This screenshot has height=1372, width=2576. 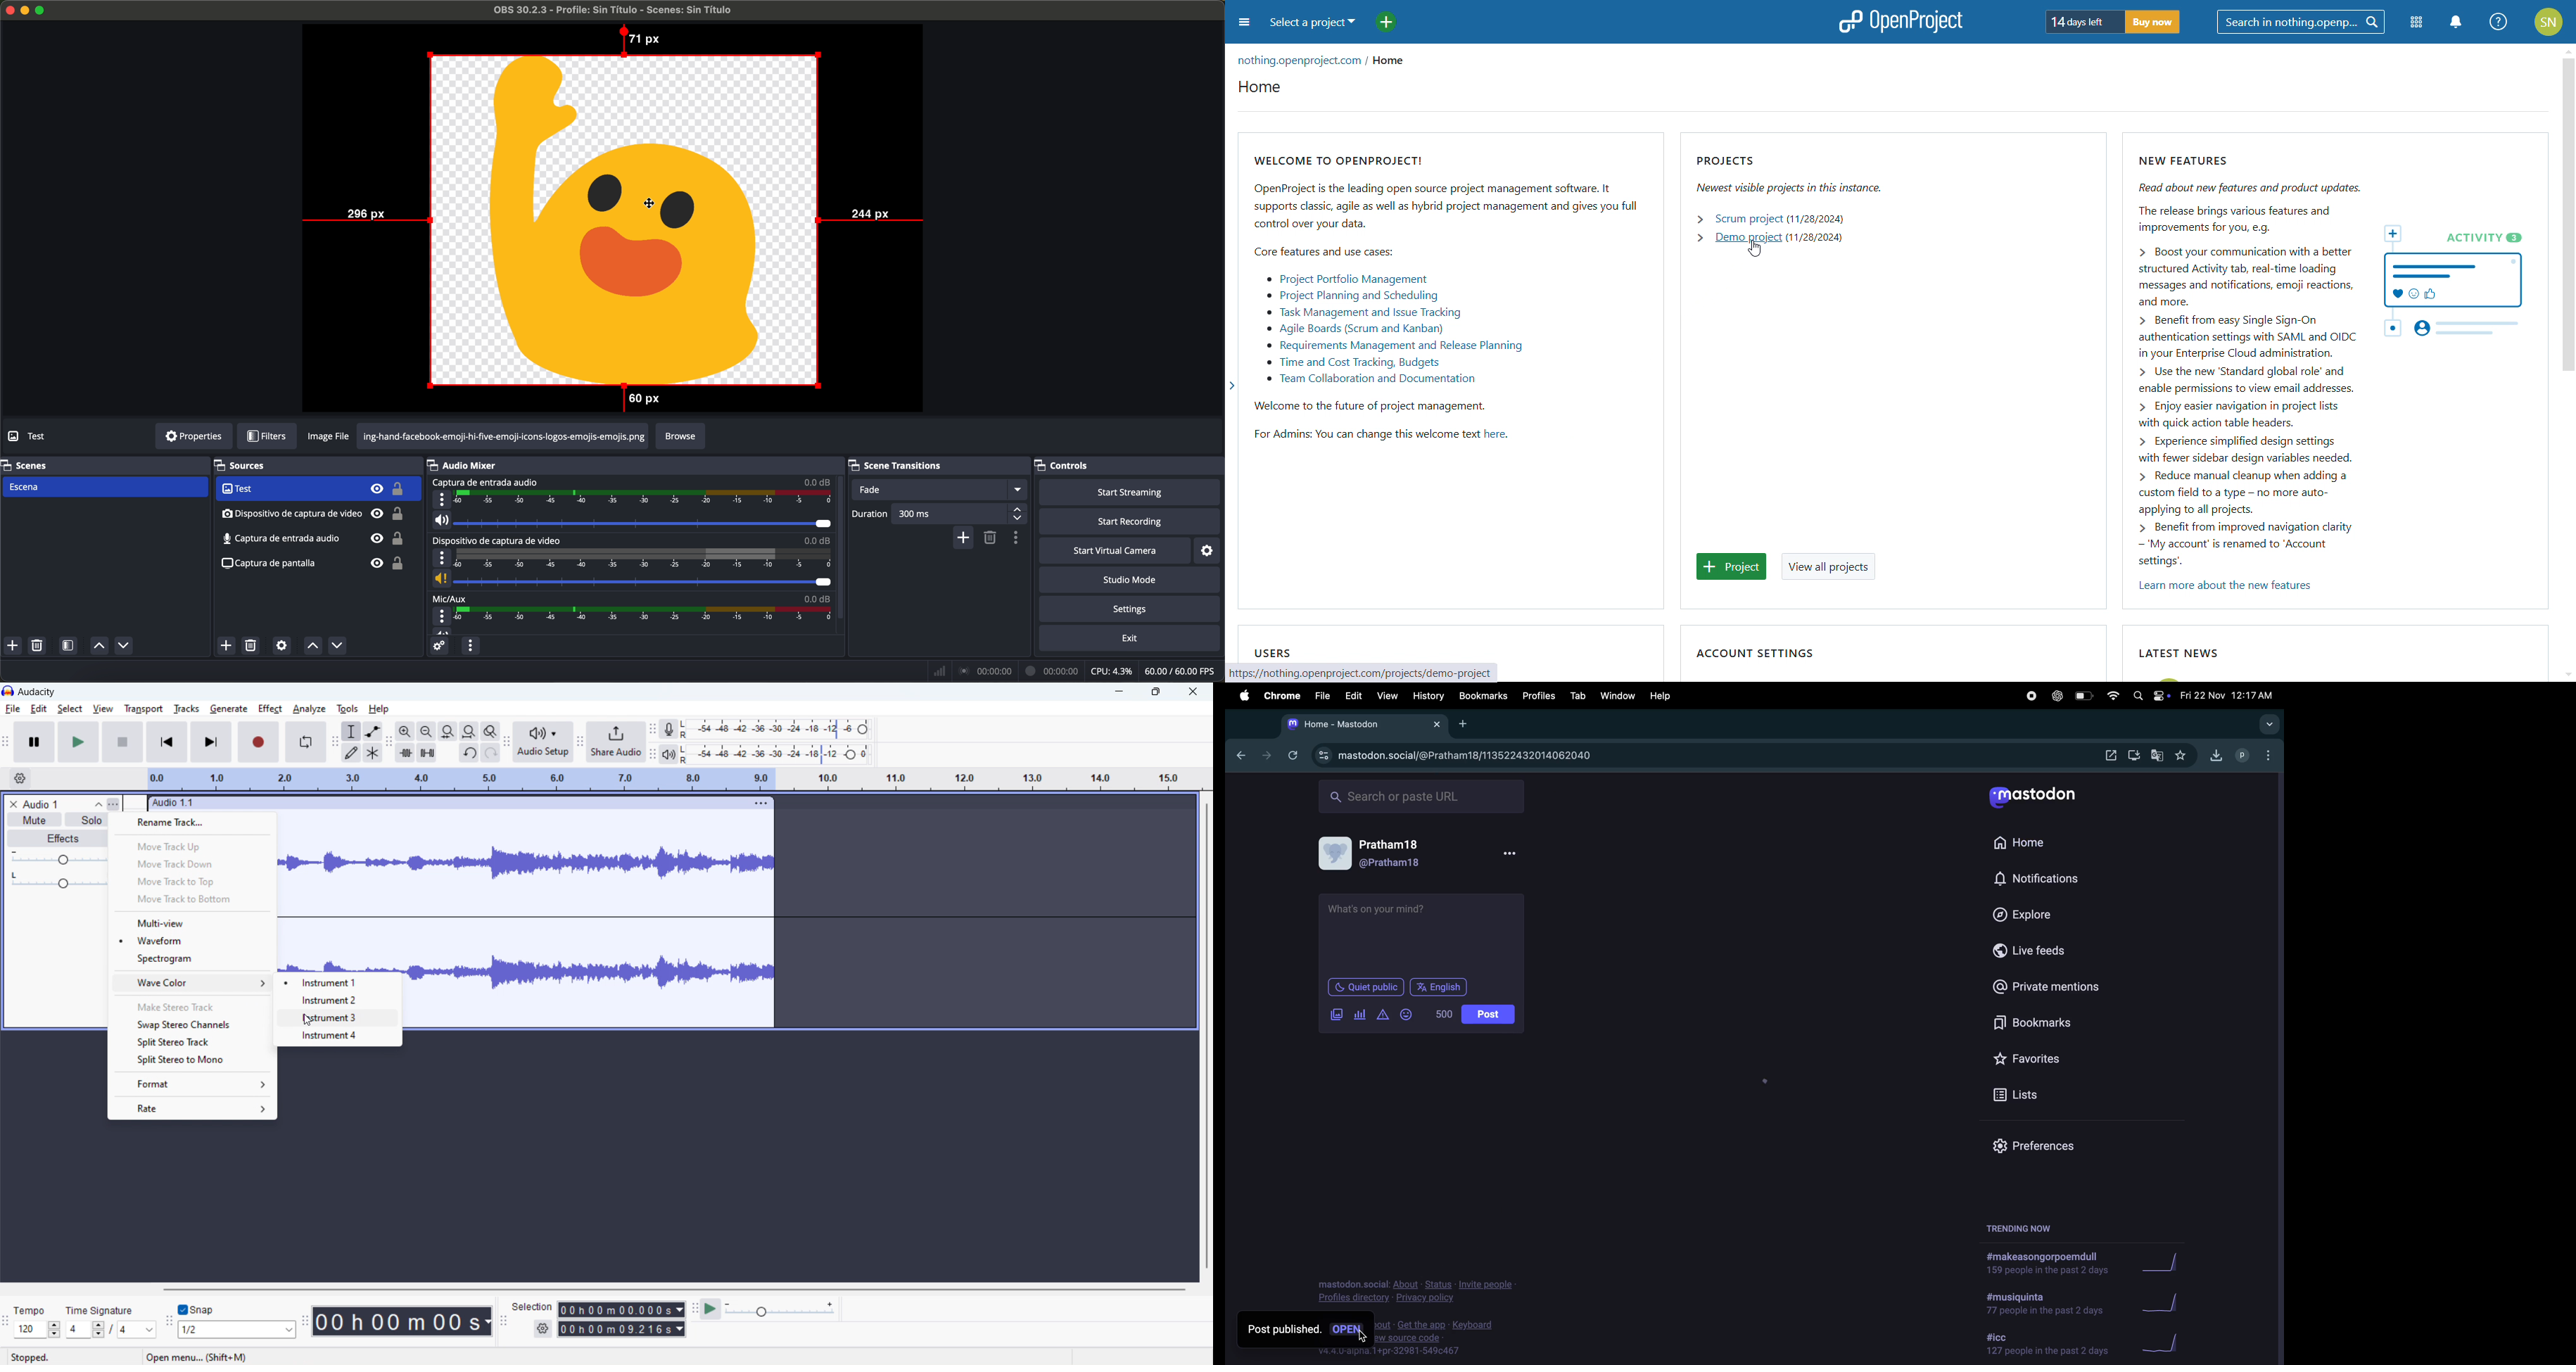 What do you see at coordinates (442, 803) in the screenshot?
I see `click to move` at bounding box center [442, 803].